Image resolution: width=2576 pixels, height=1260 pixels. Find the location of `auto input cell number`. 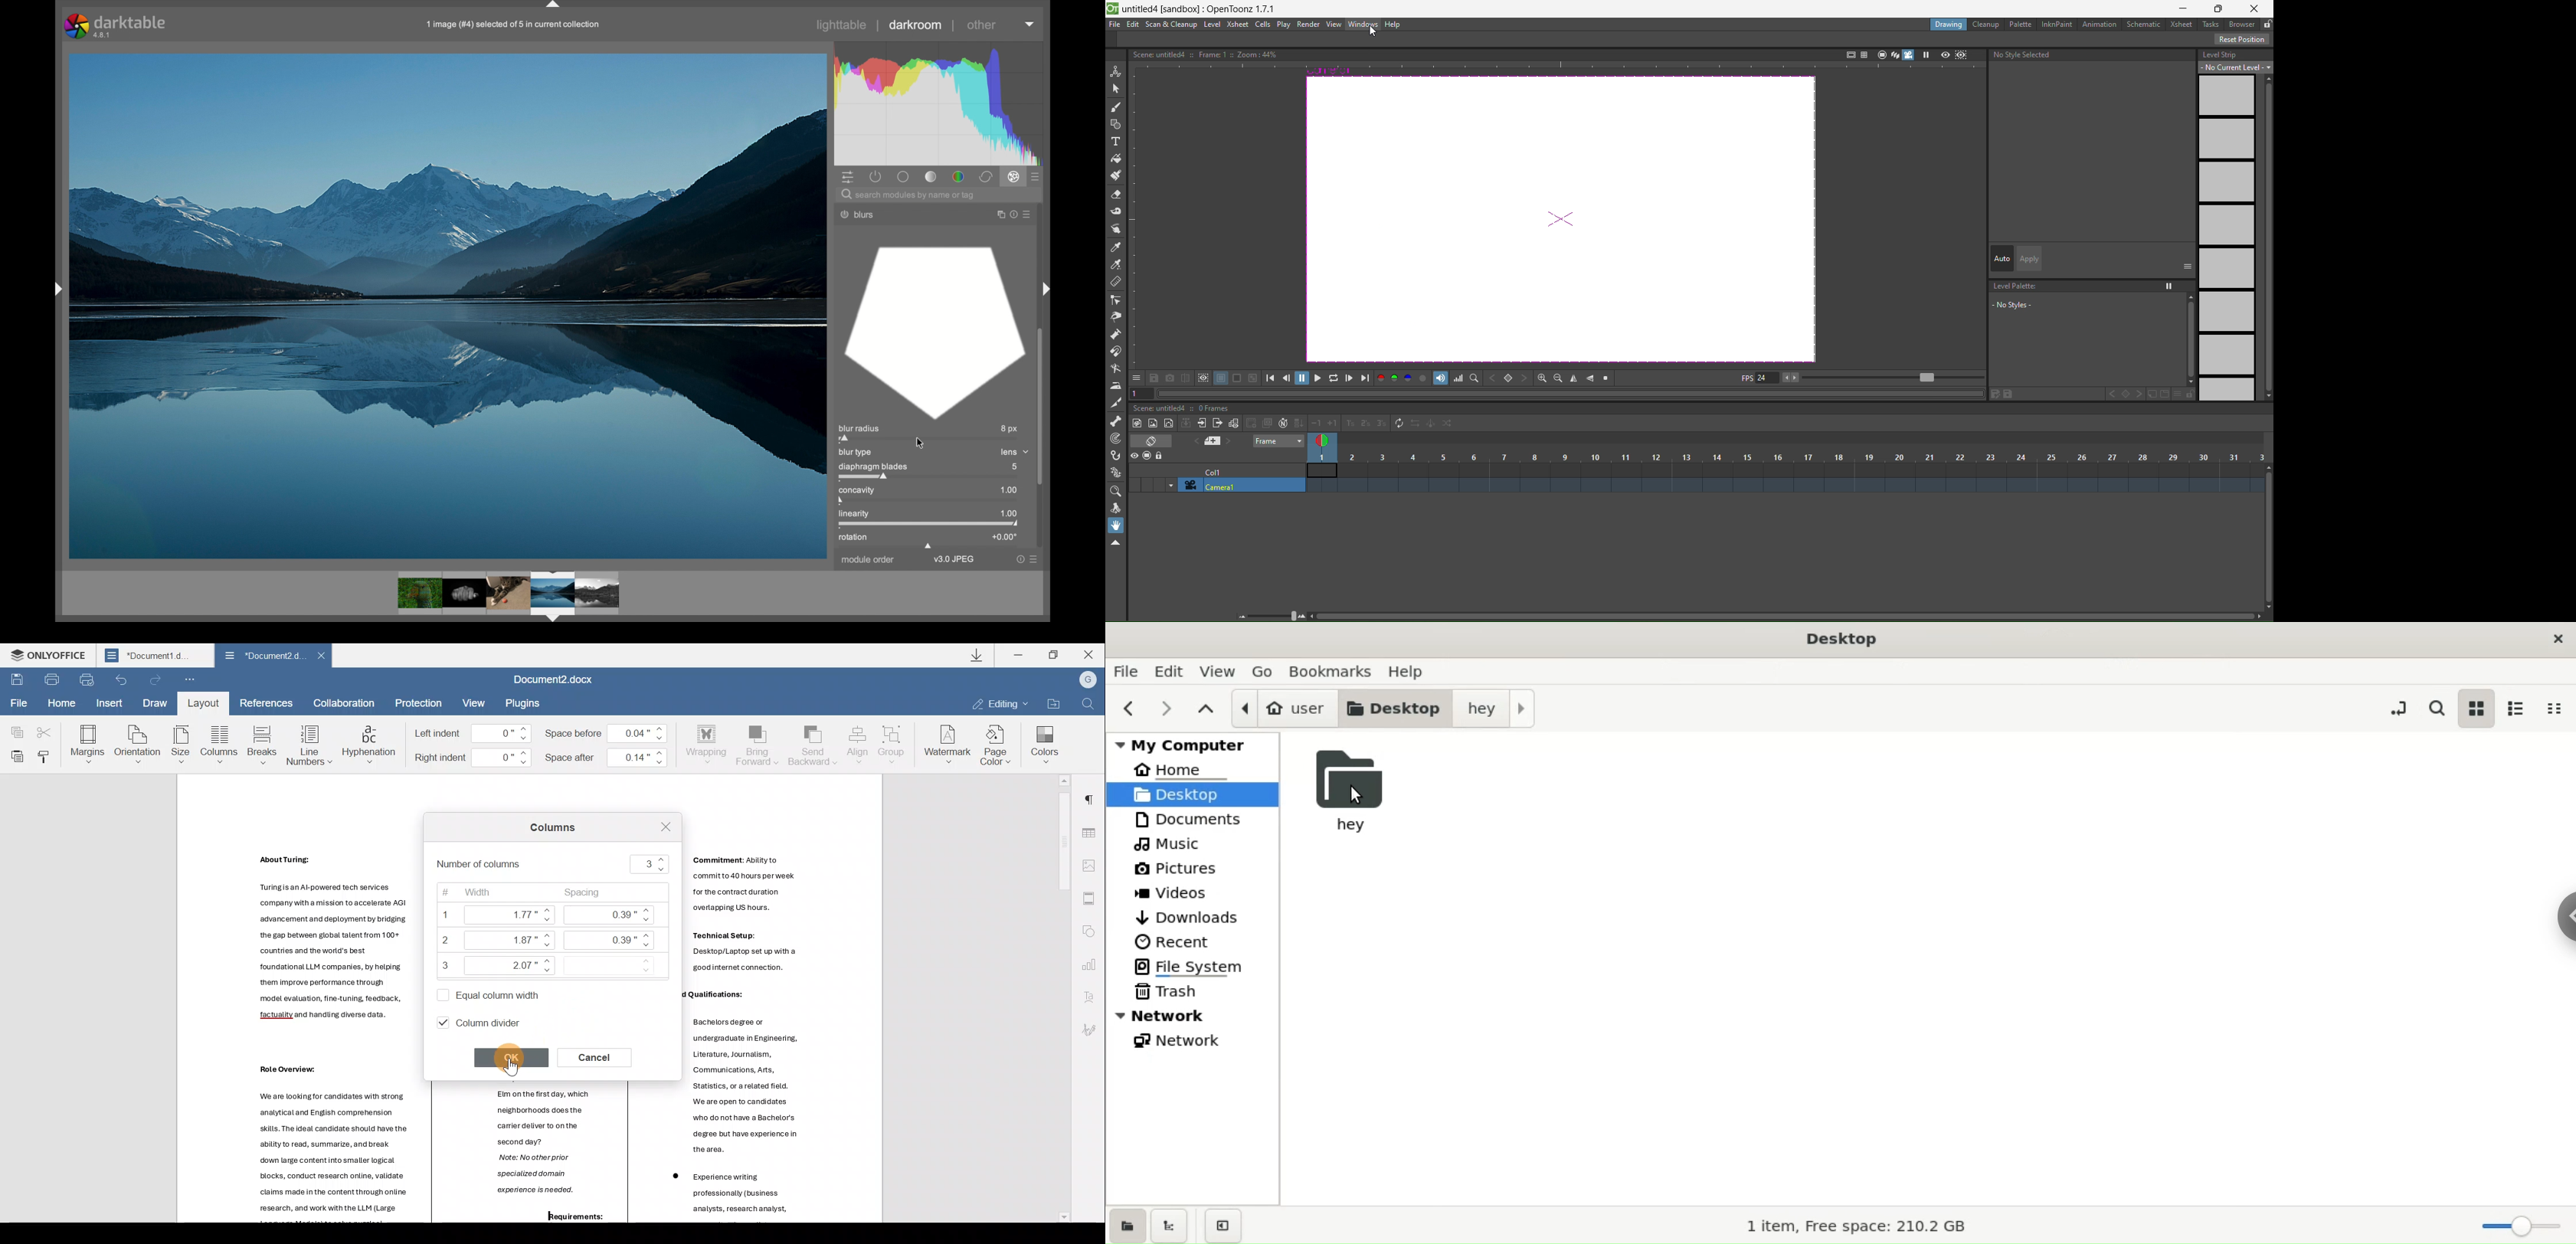

auto input cell number is located at coordinates (1281, 424).